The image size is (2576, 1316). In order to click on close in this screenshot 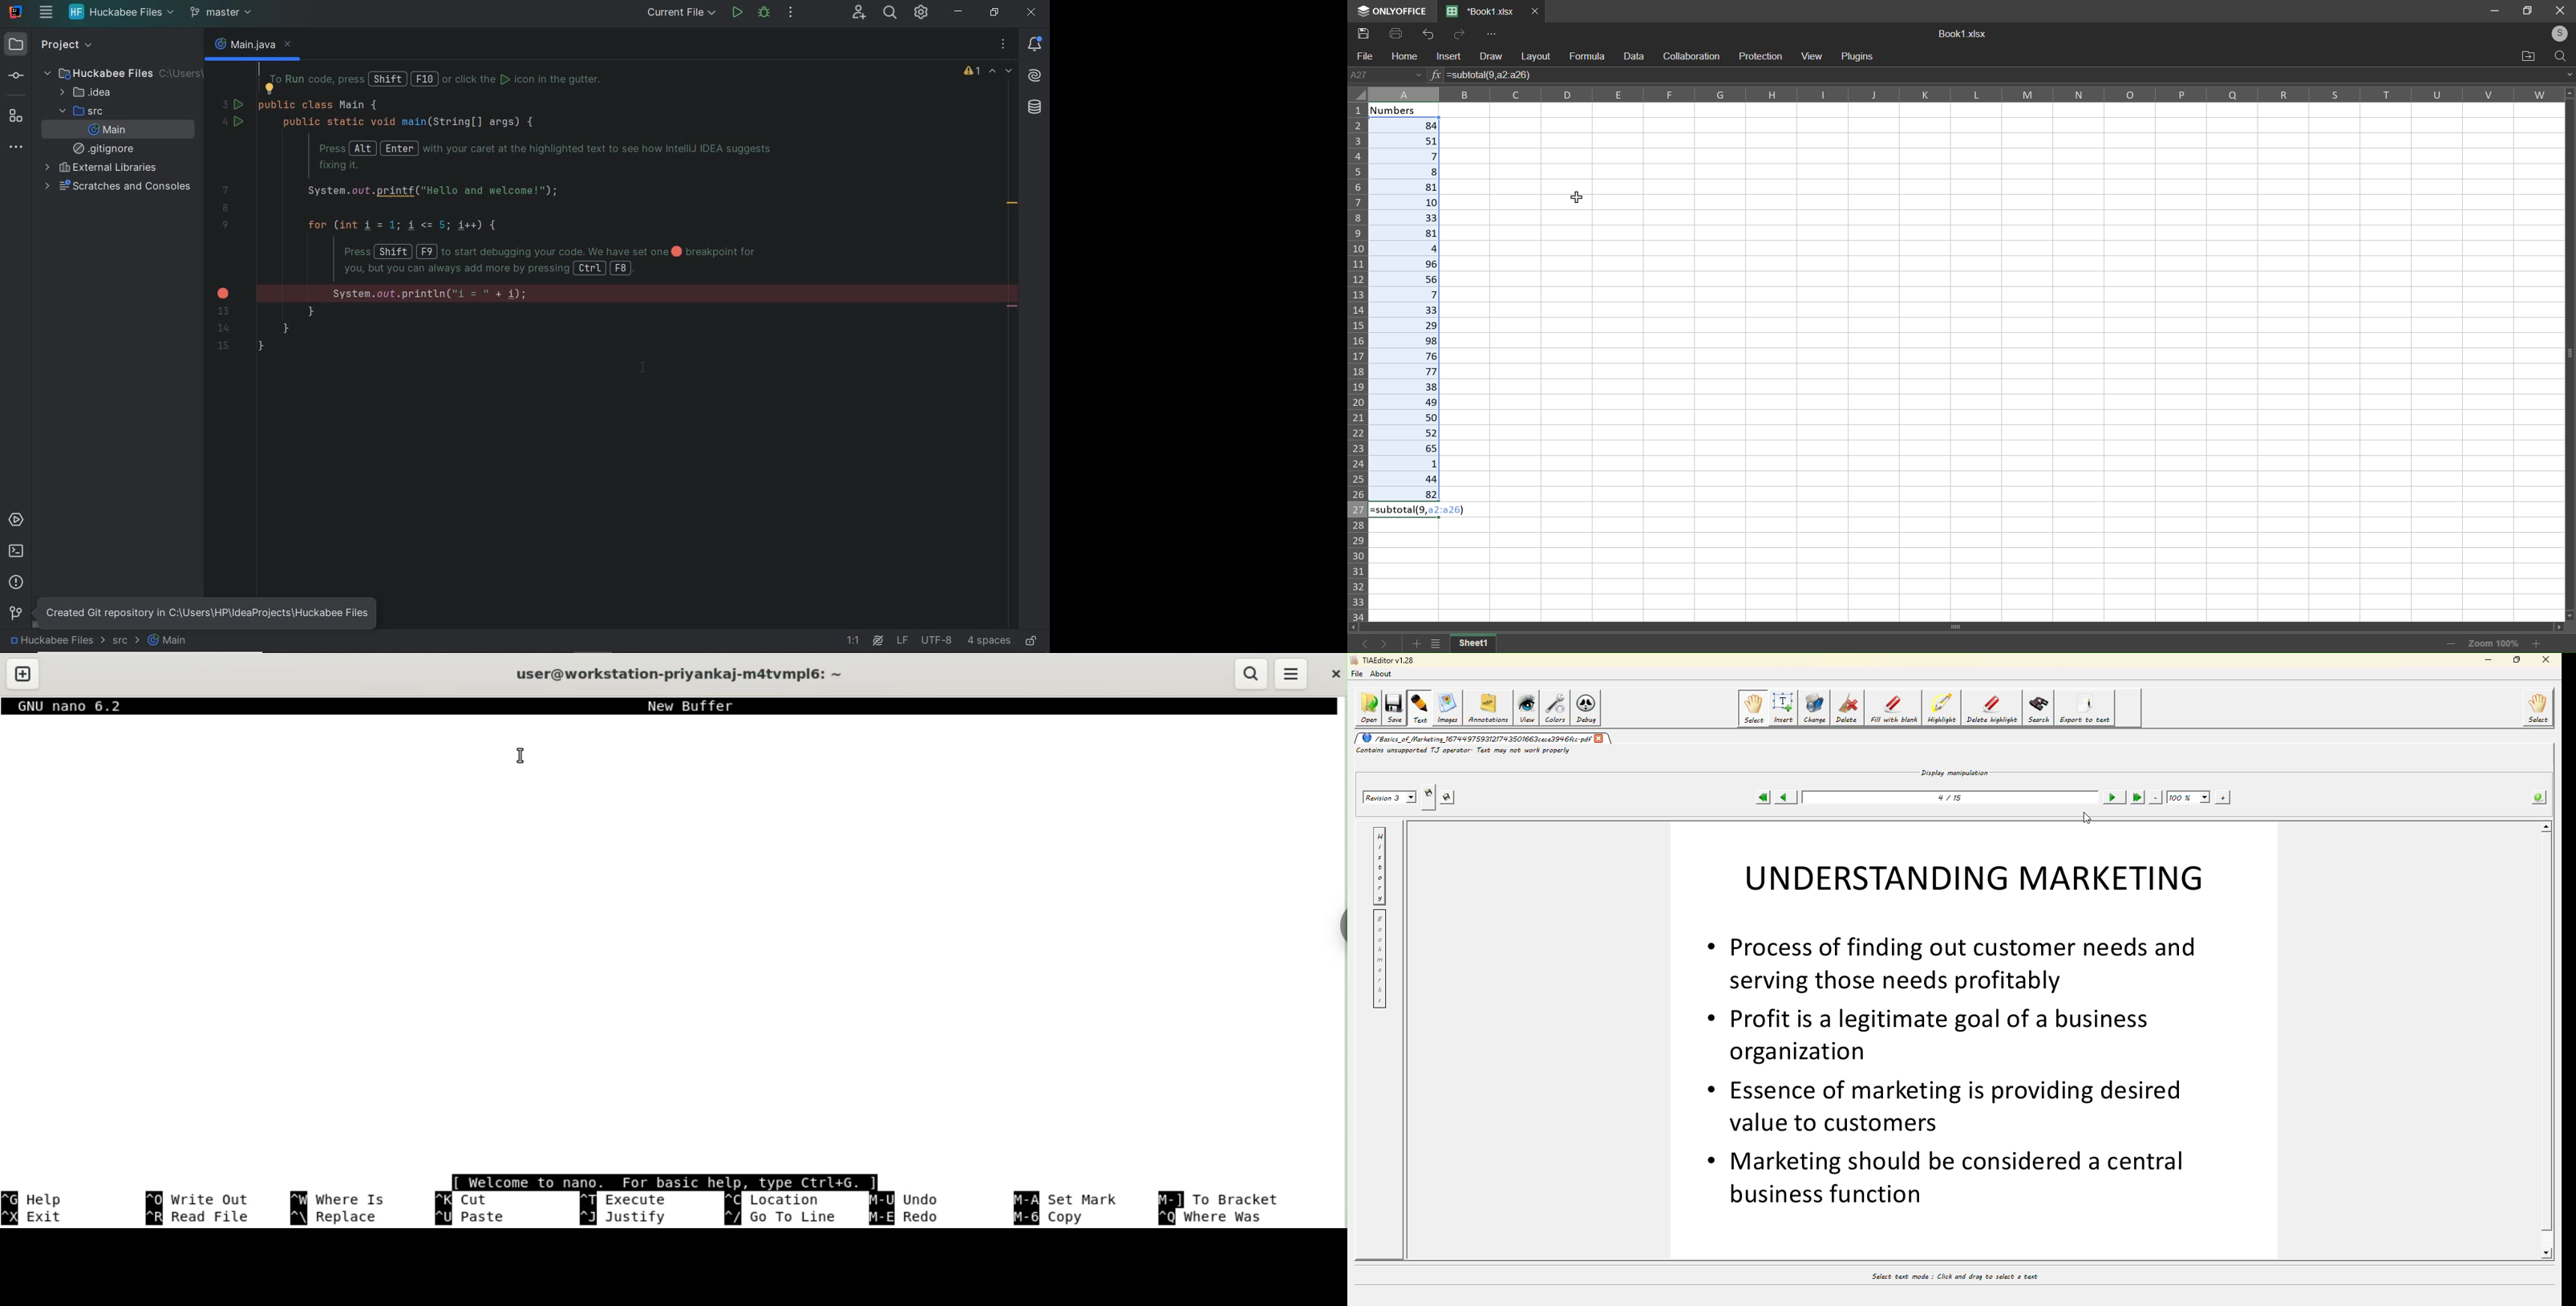, I will do `click(1331, 674)`.